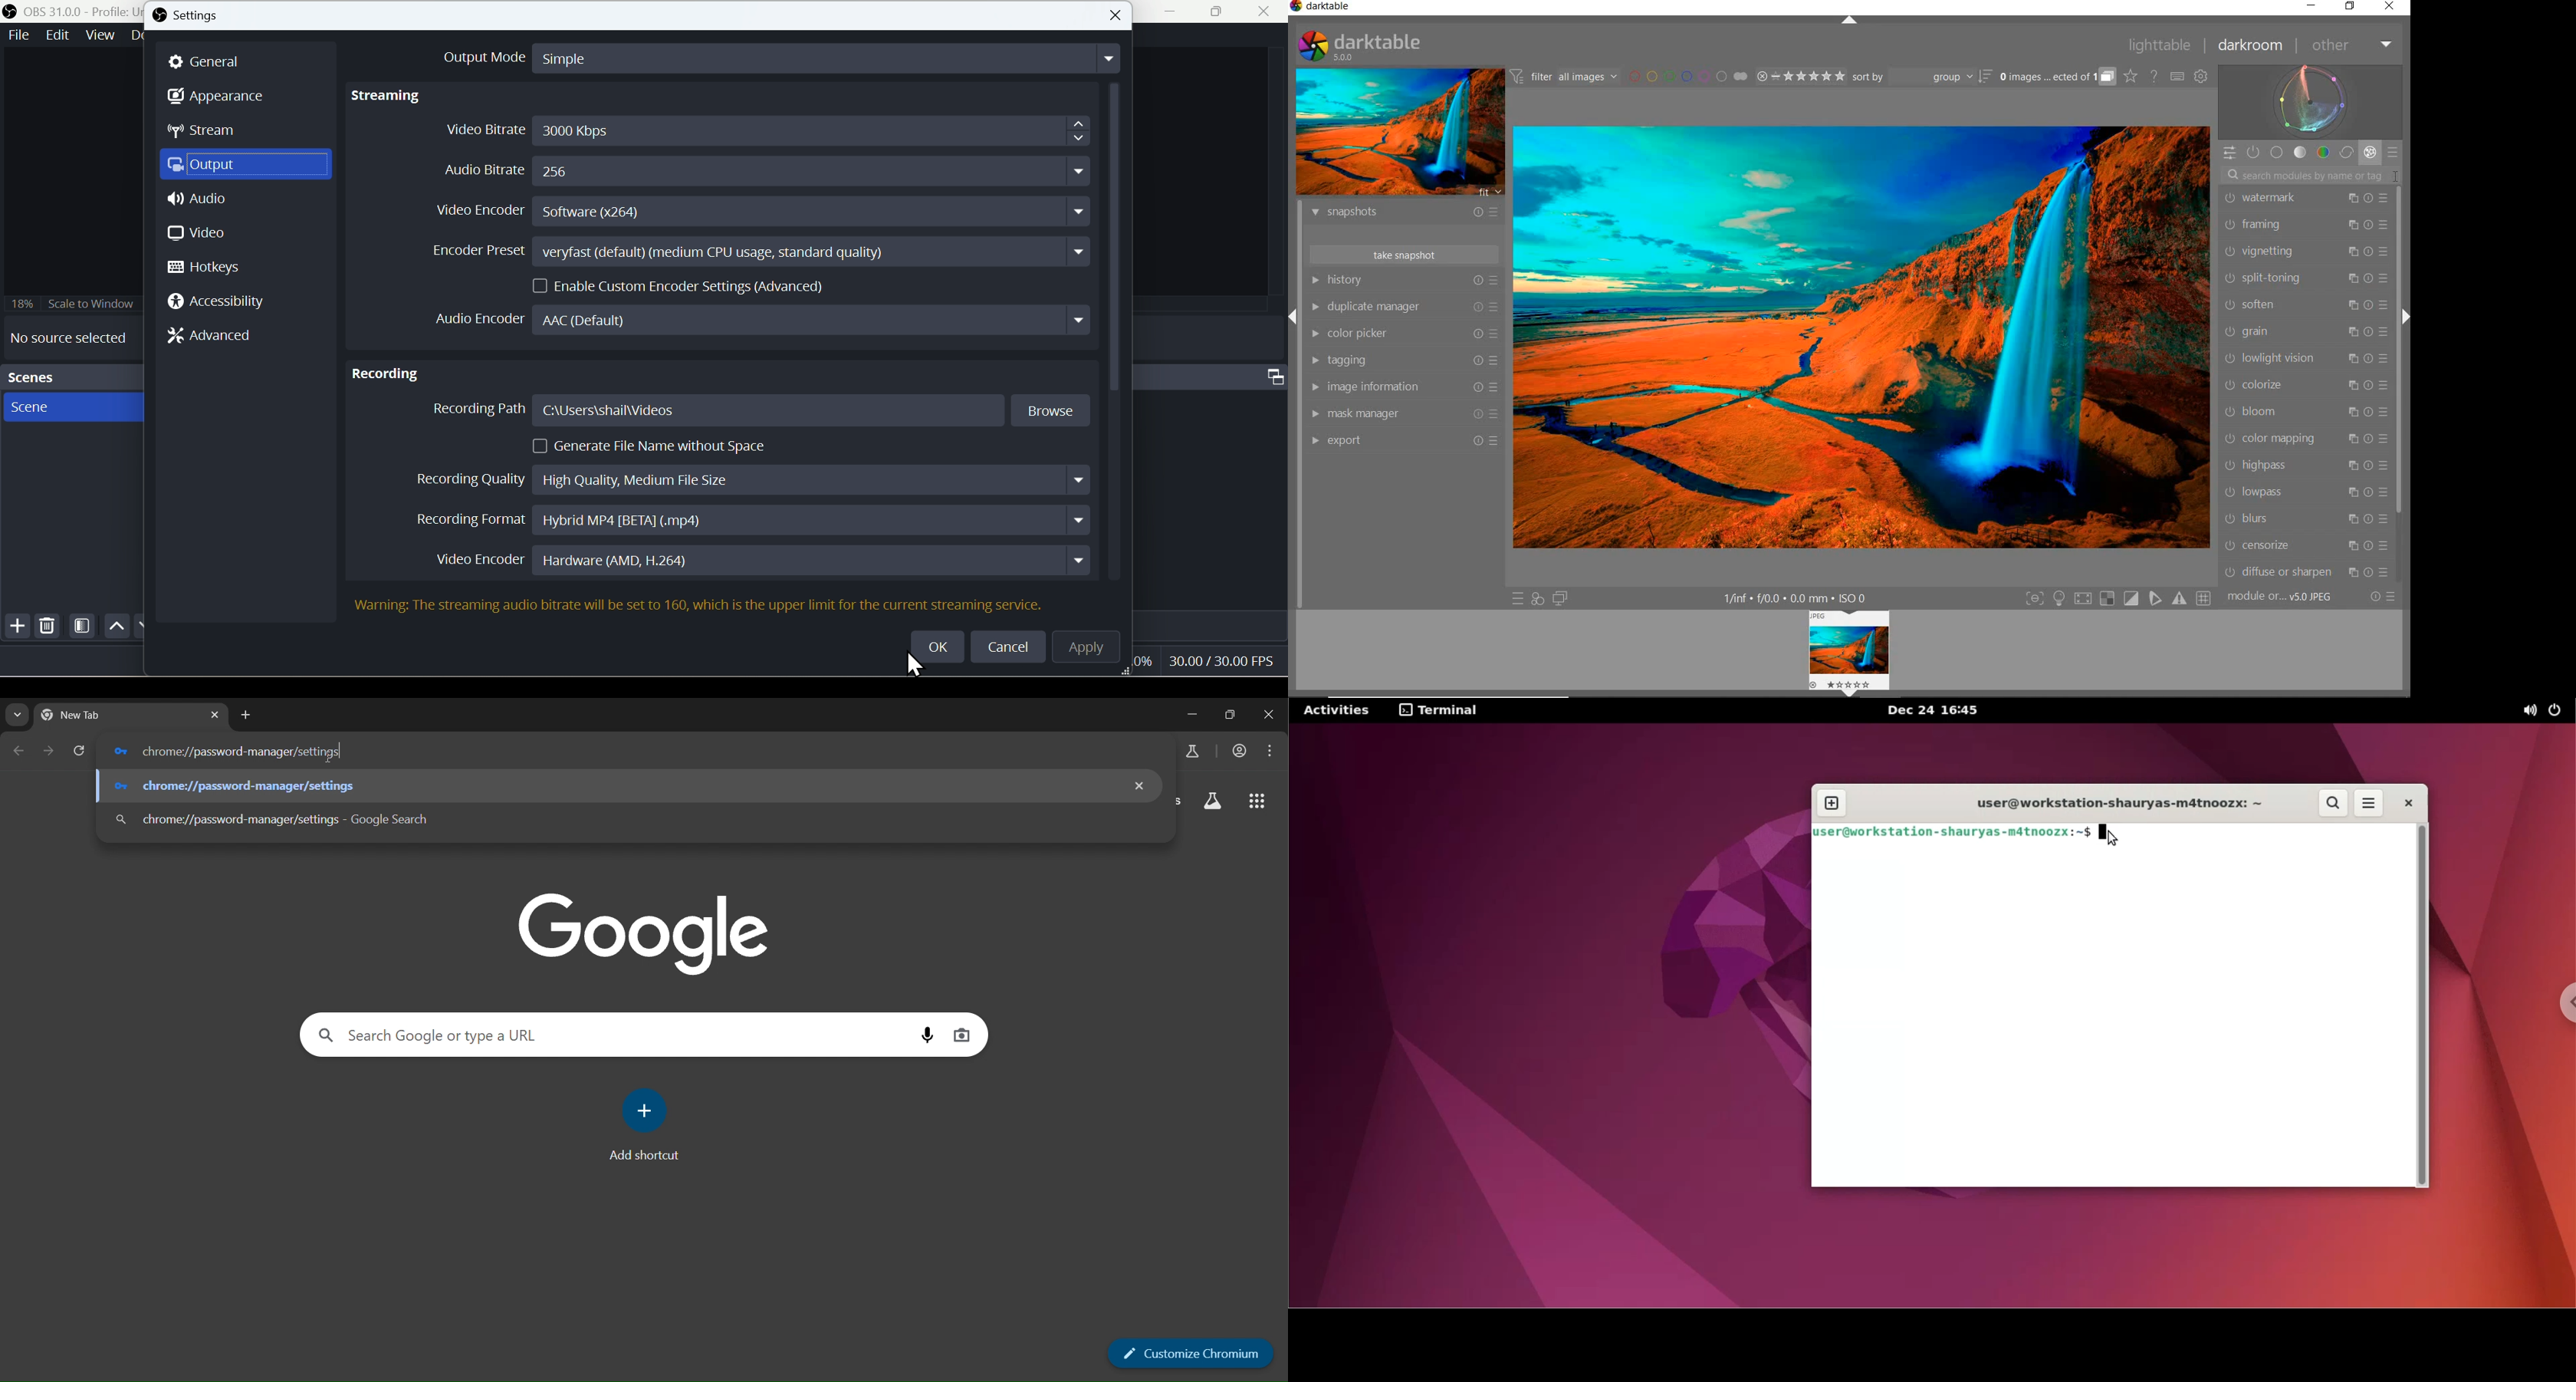 This screenshot has height=1400, width=2576. Describe the element at coordinates (1799, 598) in the screenshot. I see `DISPLAYED GUI INFO` at that location.